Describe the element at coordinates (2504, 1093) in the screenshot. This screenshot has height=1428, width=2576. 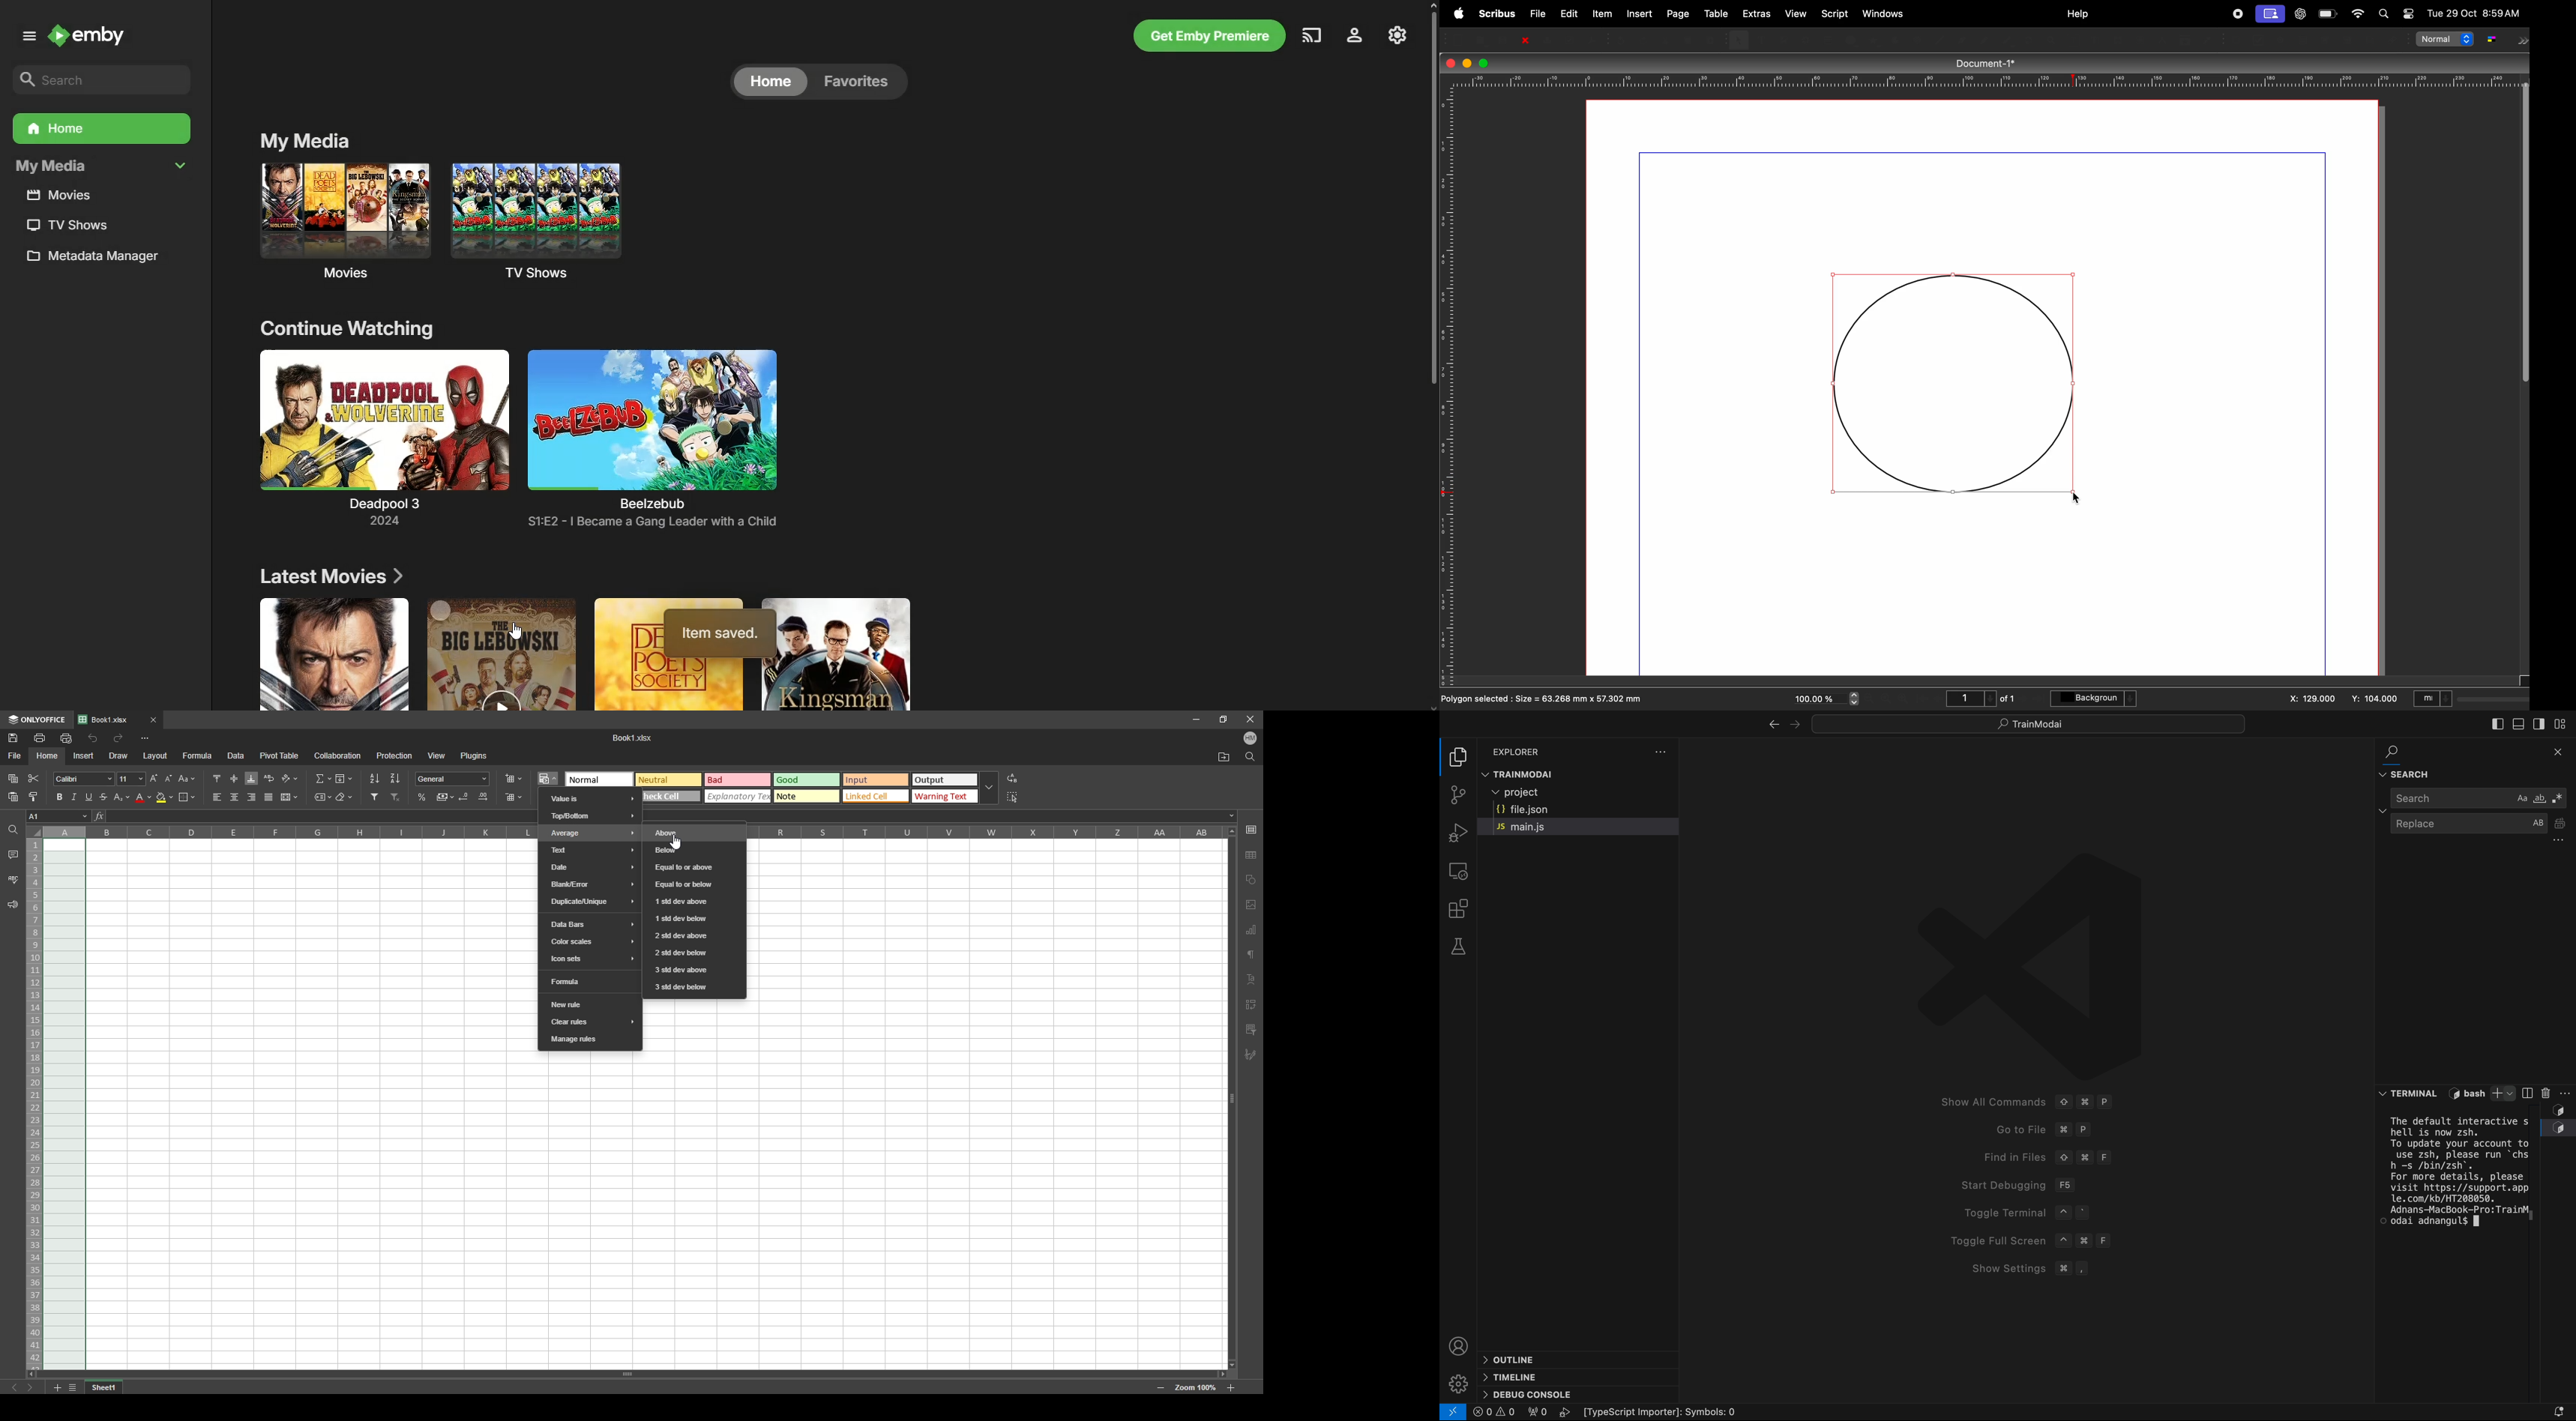
I see `add terminal` at that location.